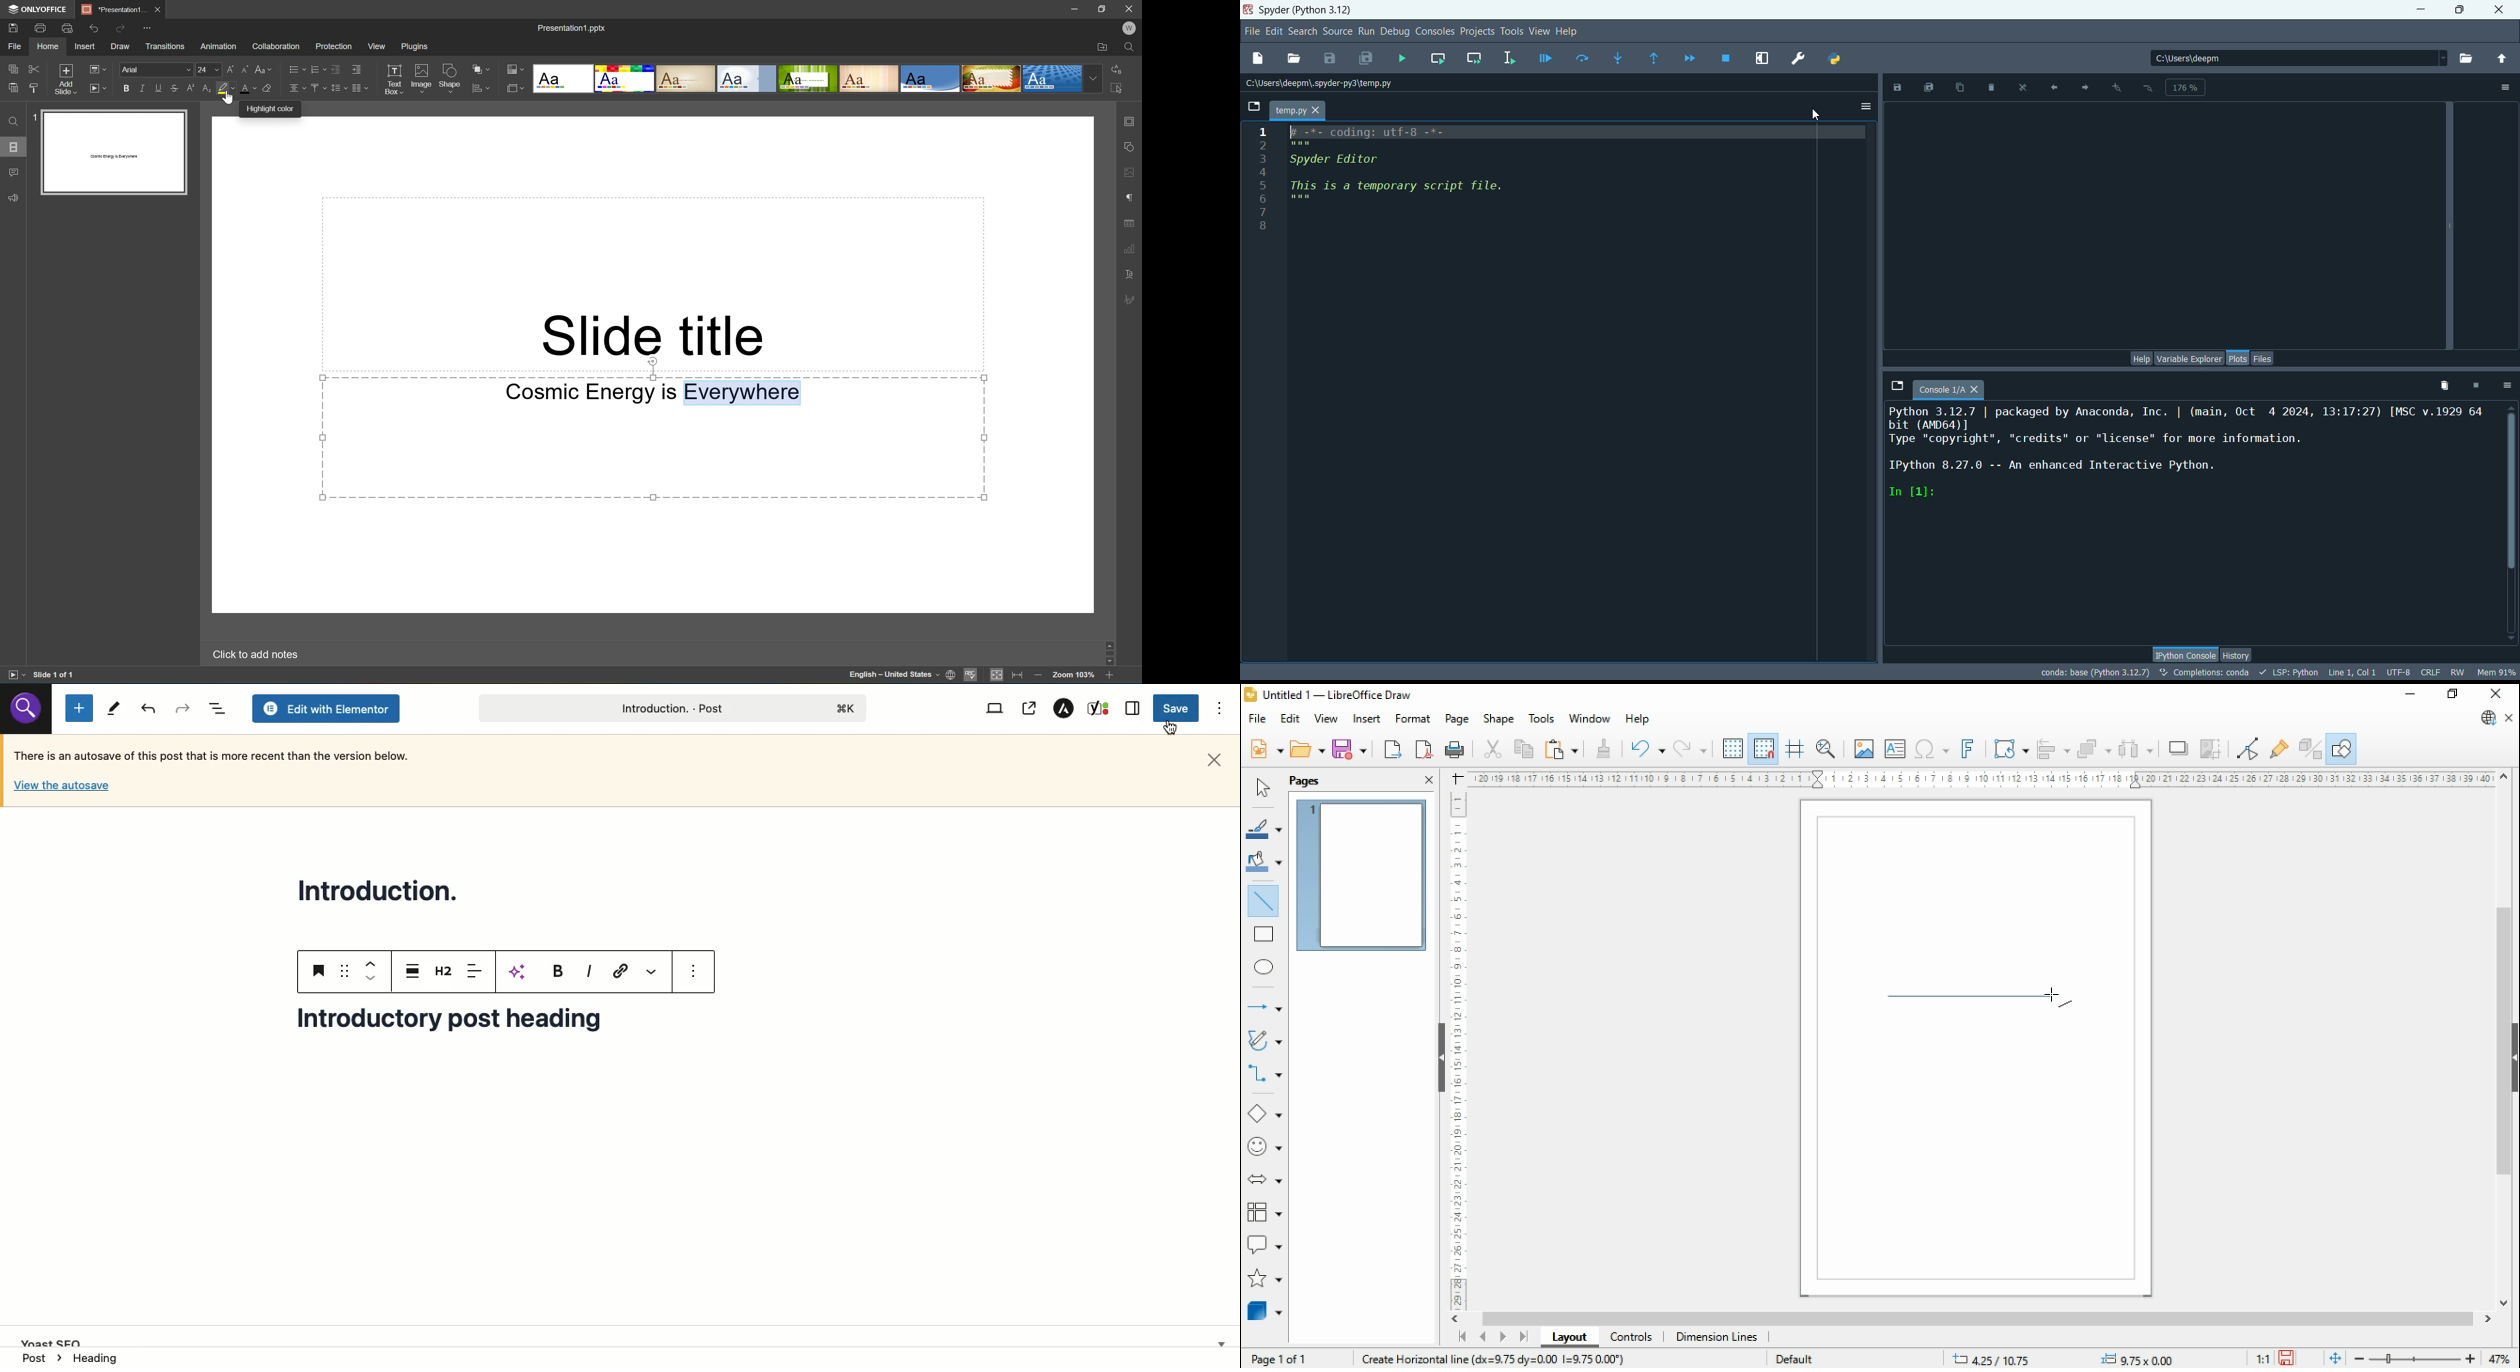  Describe the element at coordinates (113, 709) in the screenshot. I see `Tools` at that location.